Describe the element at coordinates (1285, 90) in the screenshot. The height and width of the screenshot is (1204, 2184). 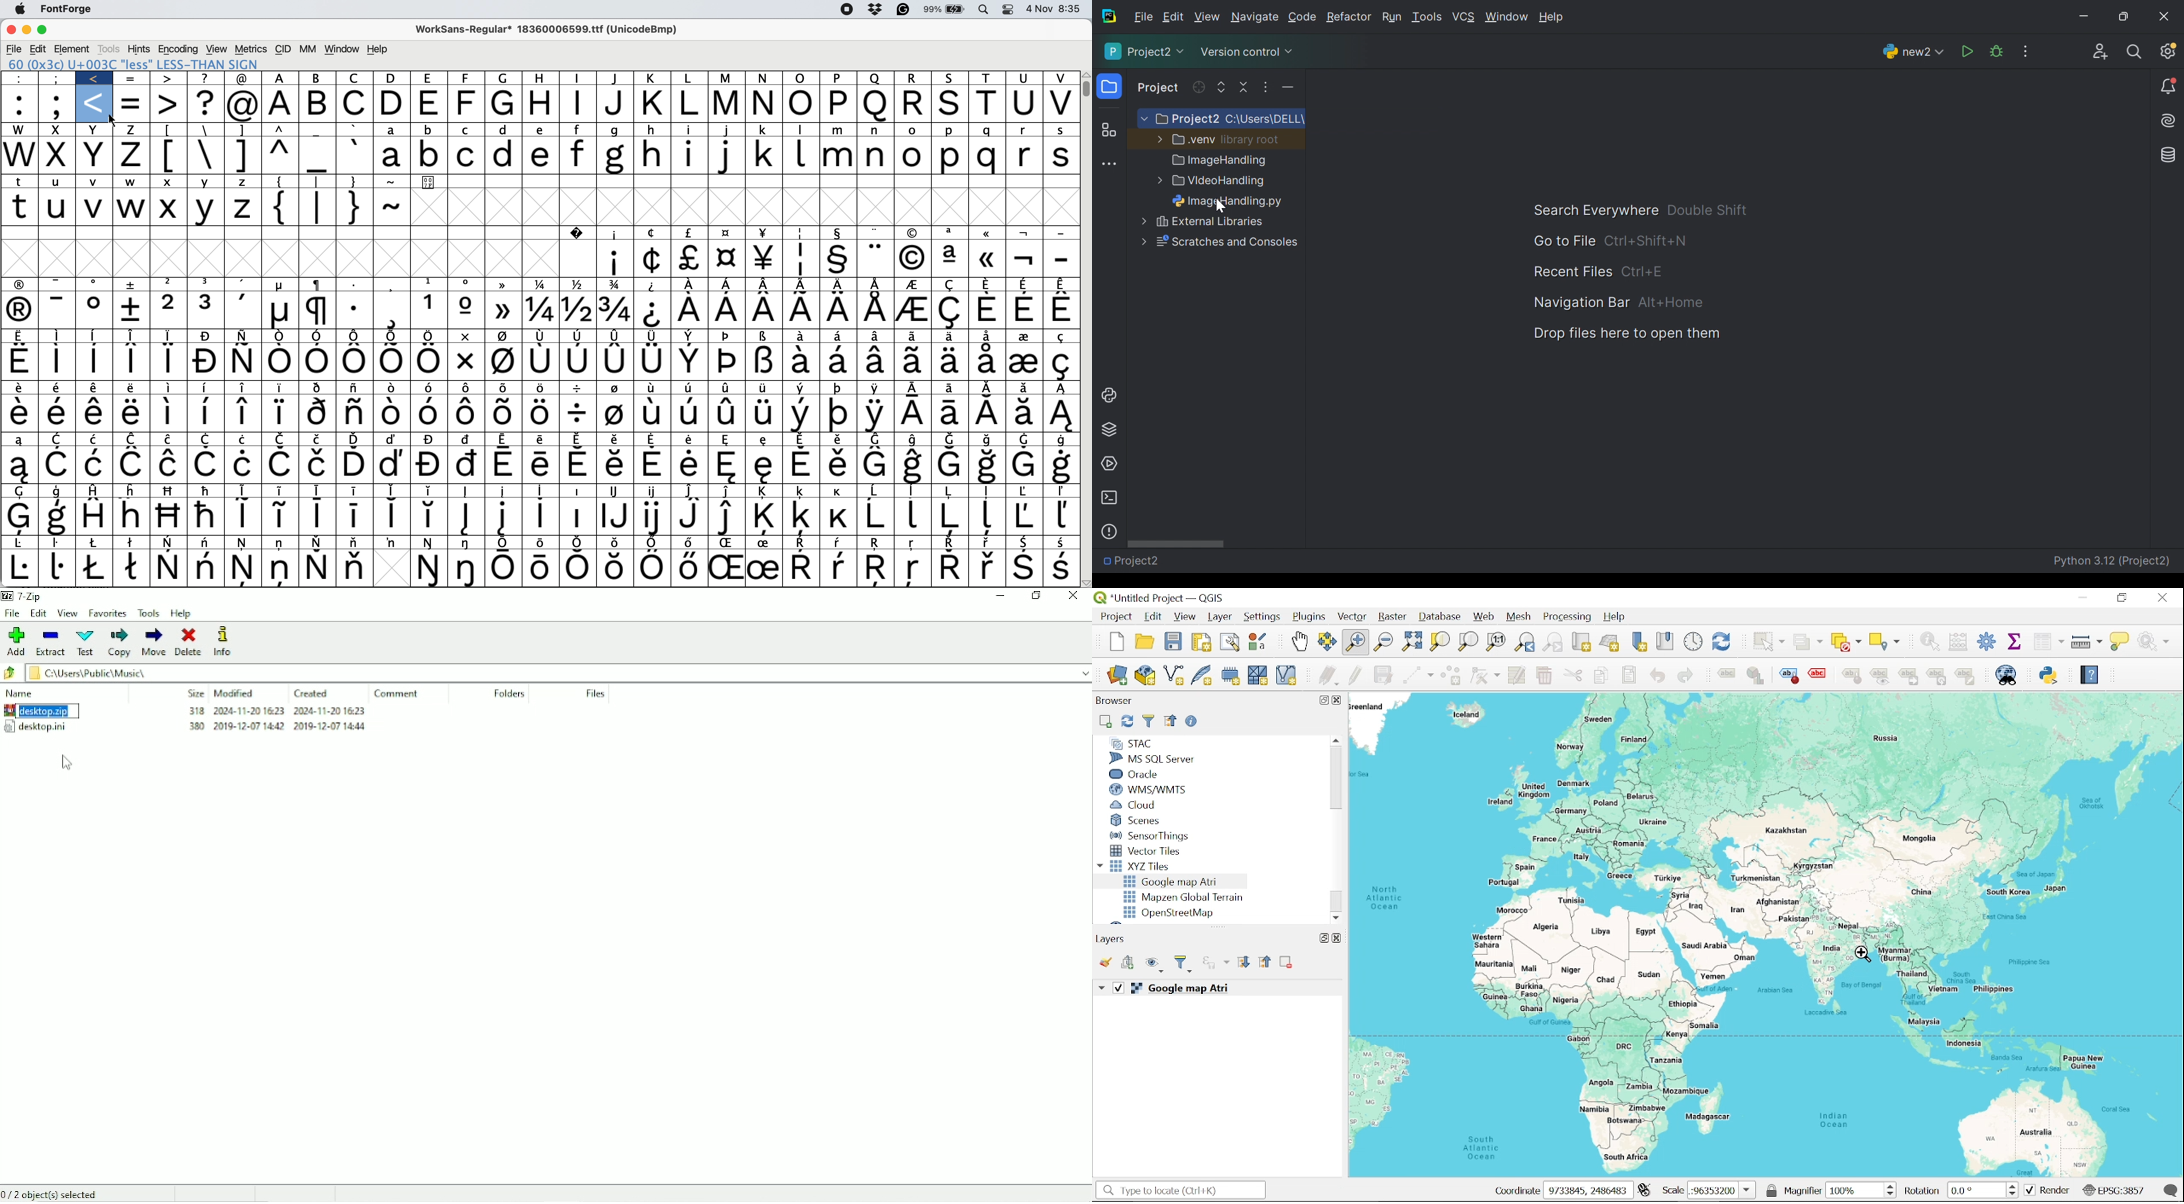
I see `More actions` at that location.